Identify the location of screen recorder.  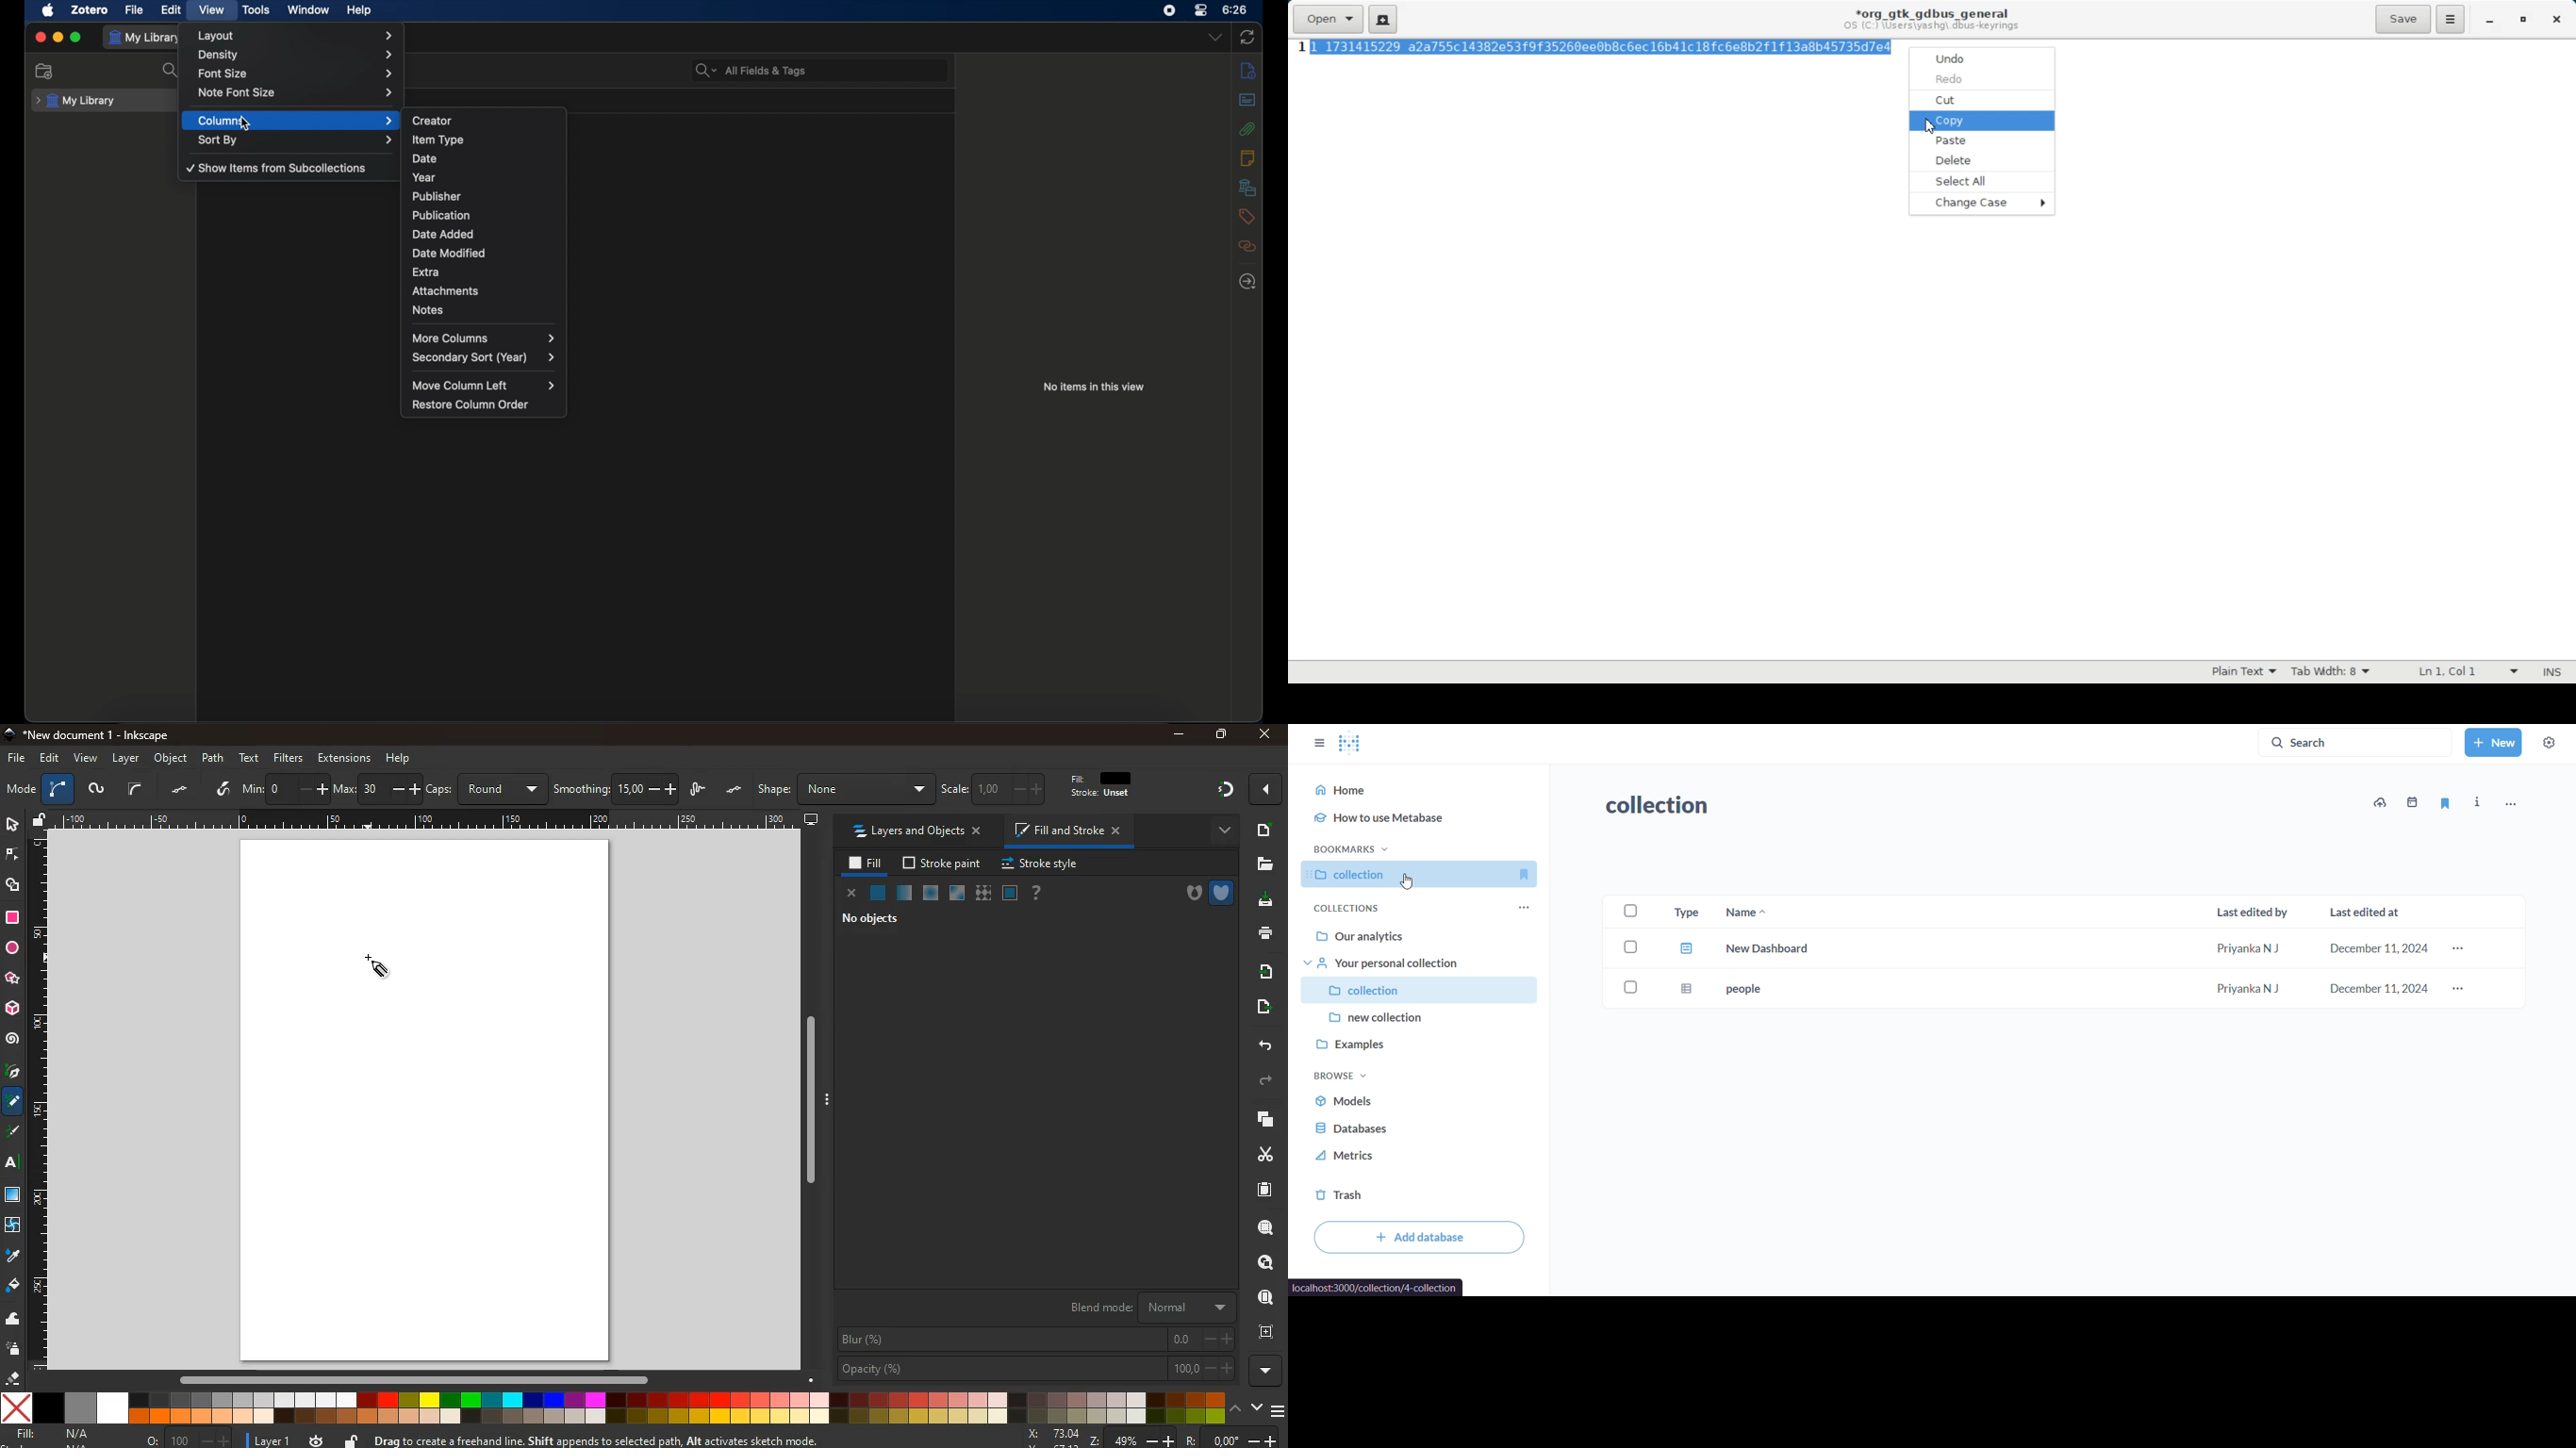
(1169, 10).